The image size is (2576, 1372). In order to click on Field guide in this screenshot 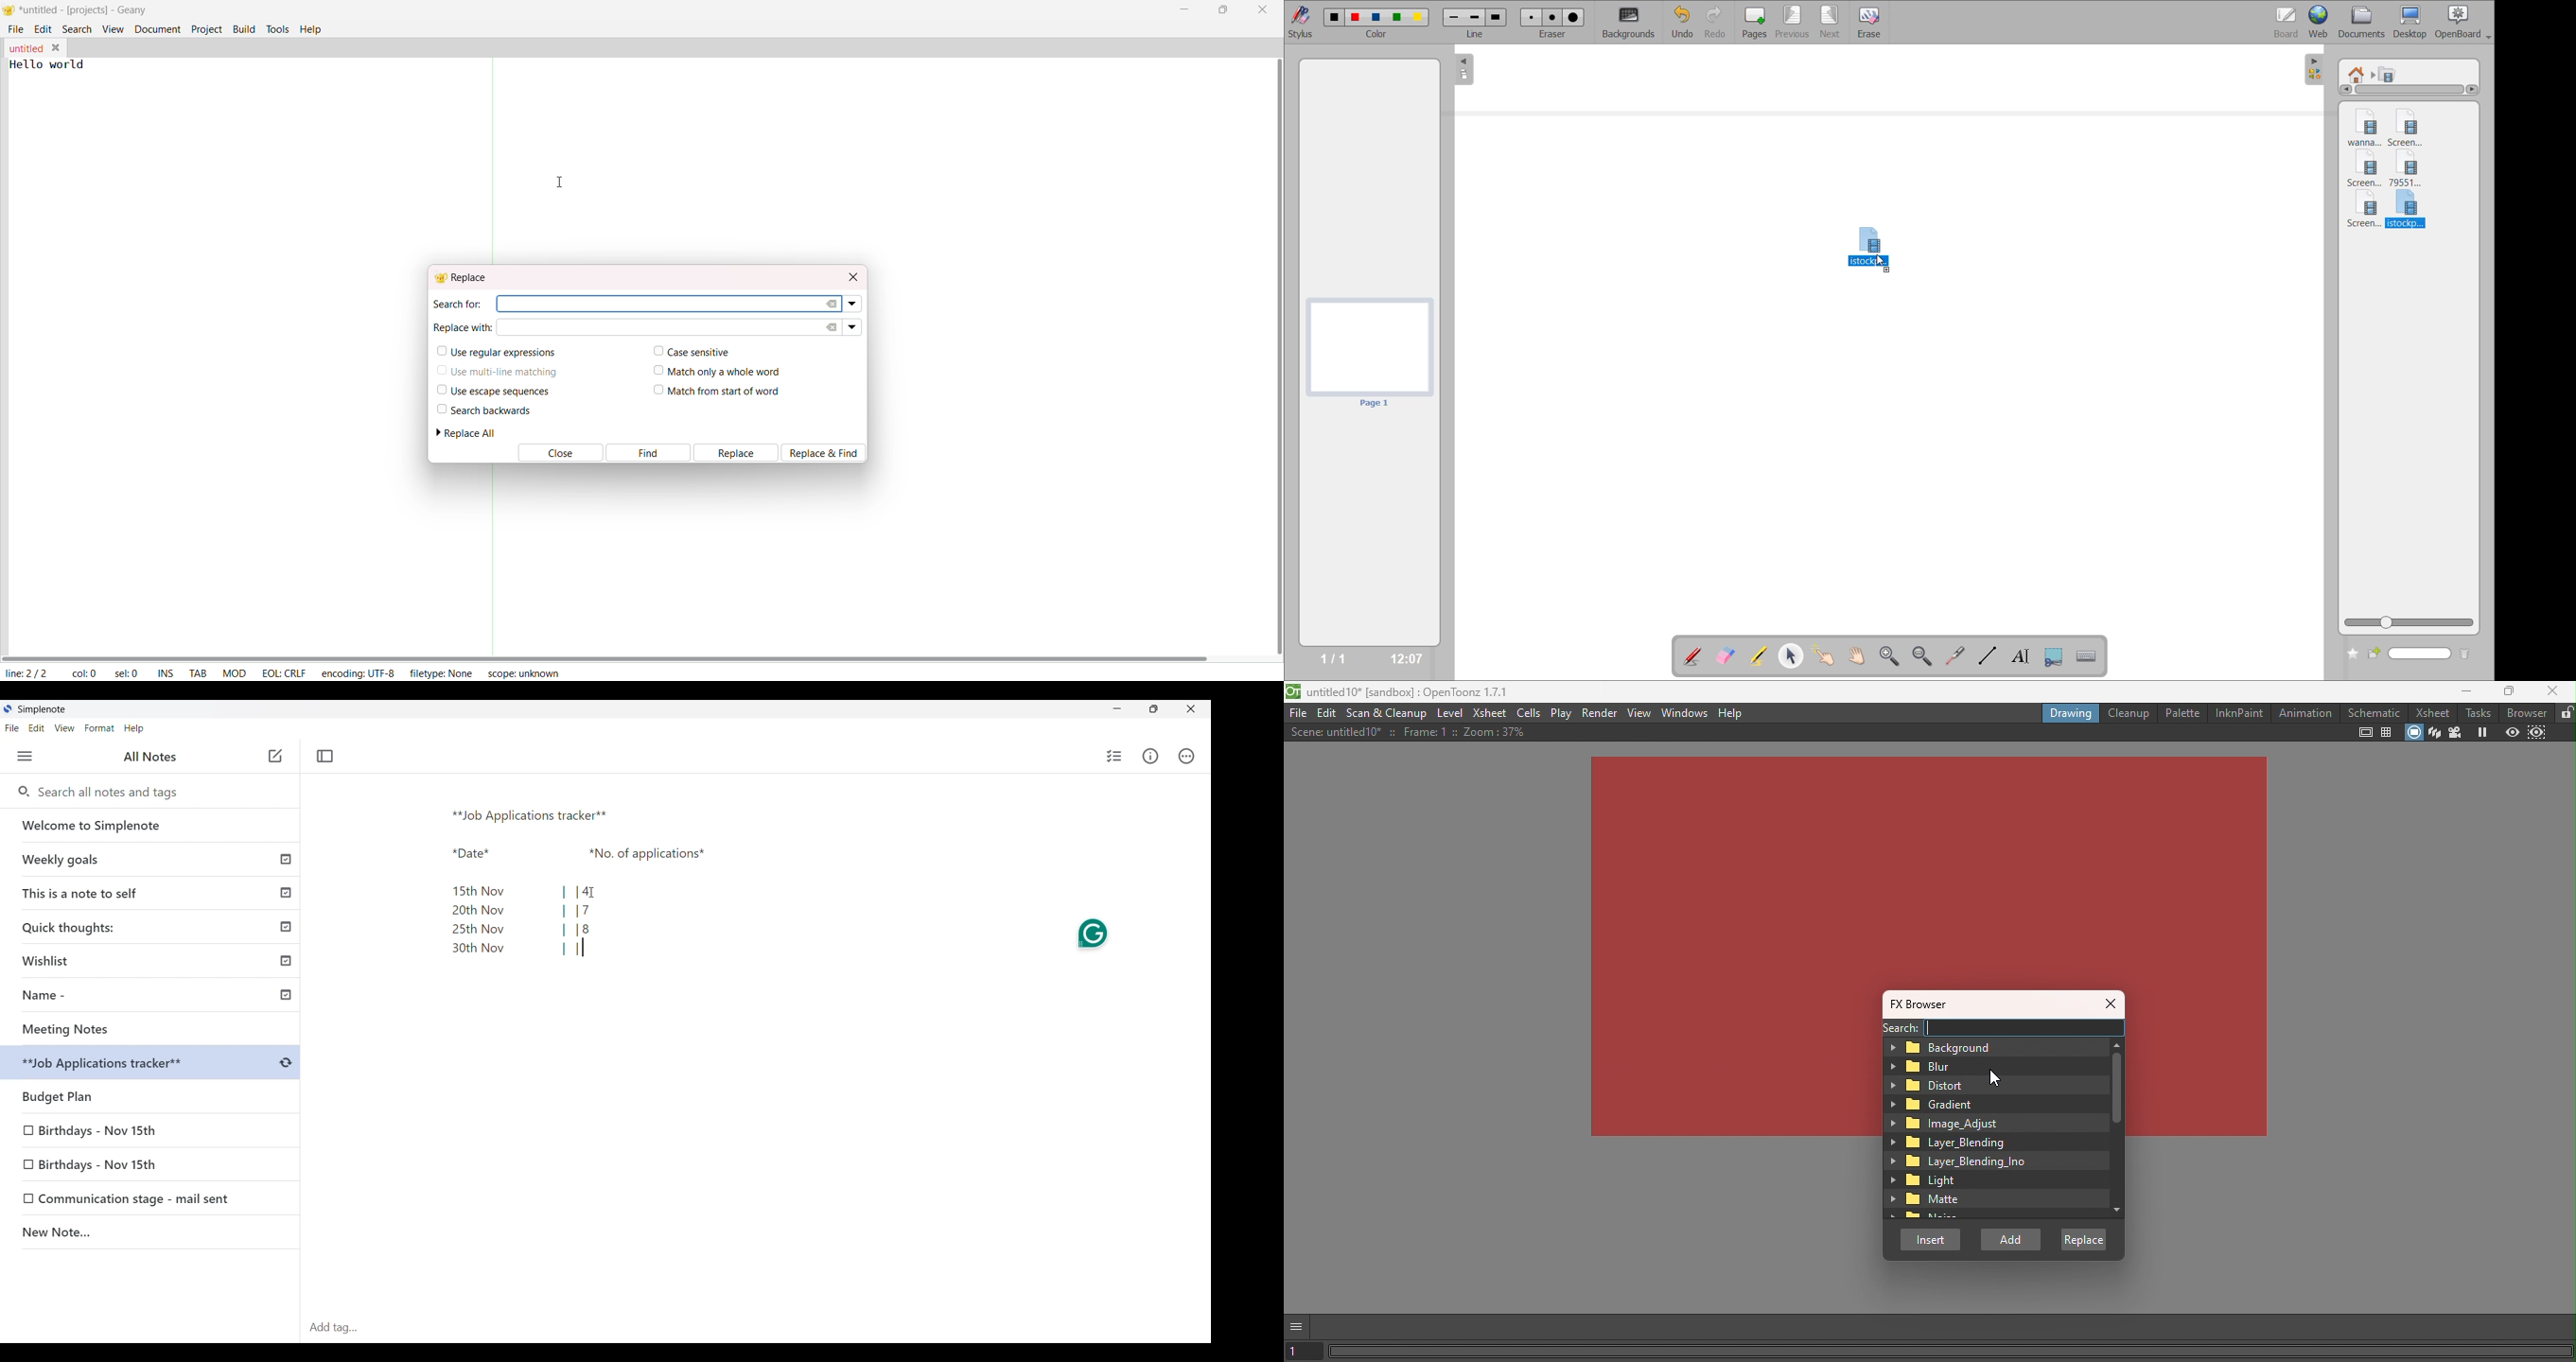, I will do `click(2385, 734)`.